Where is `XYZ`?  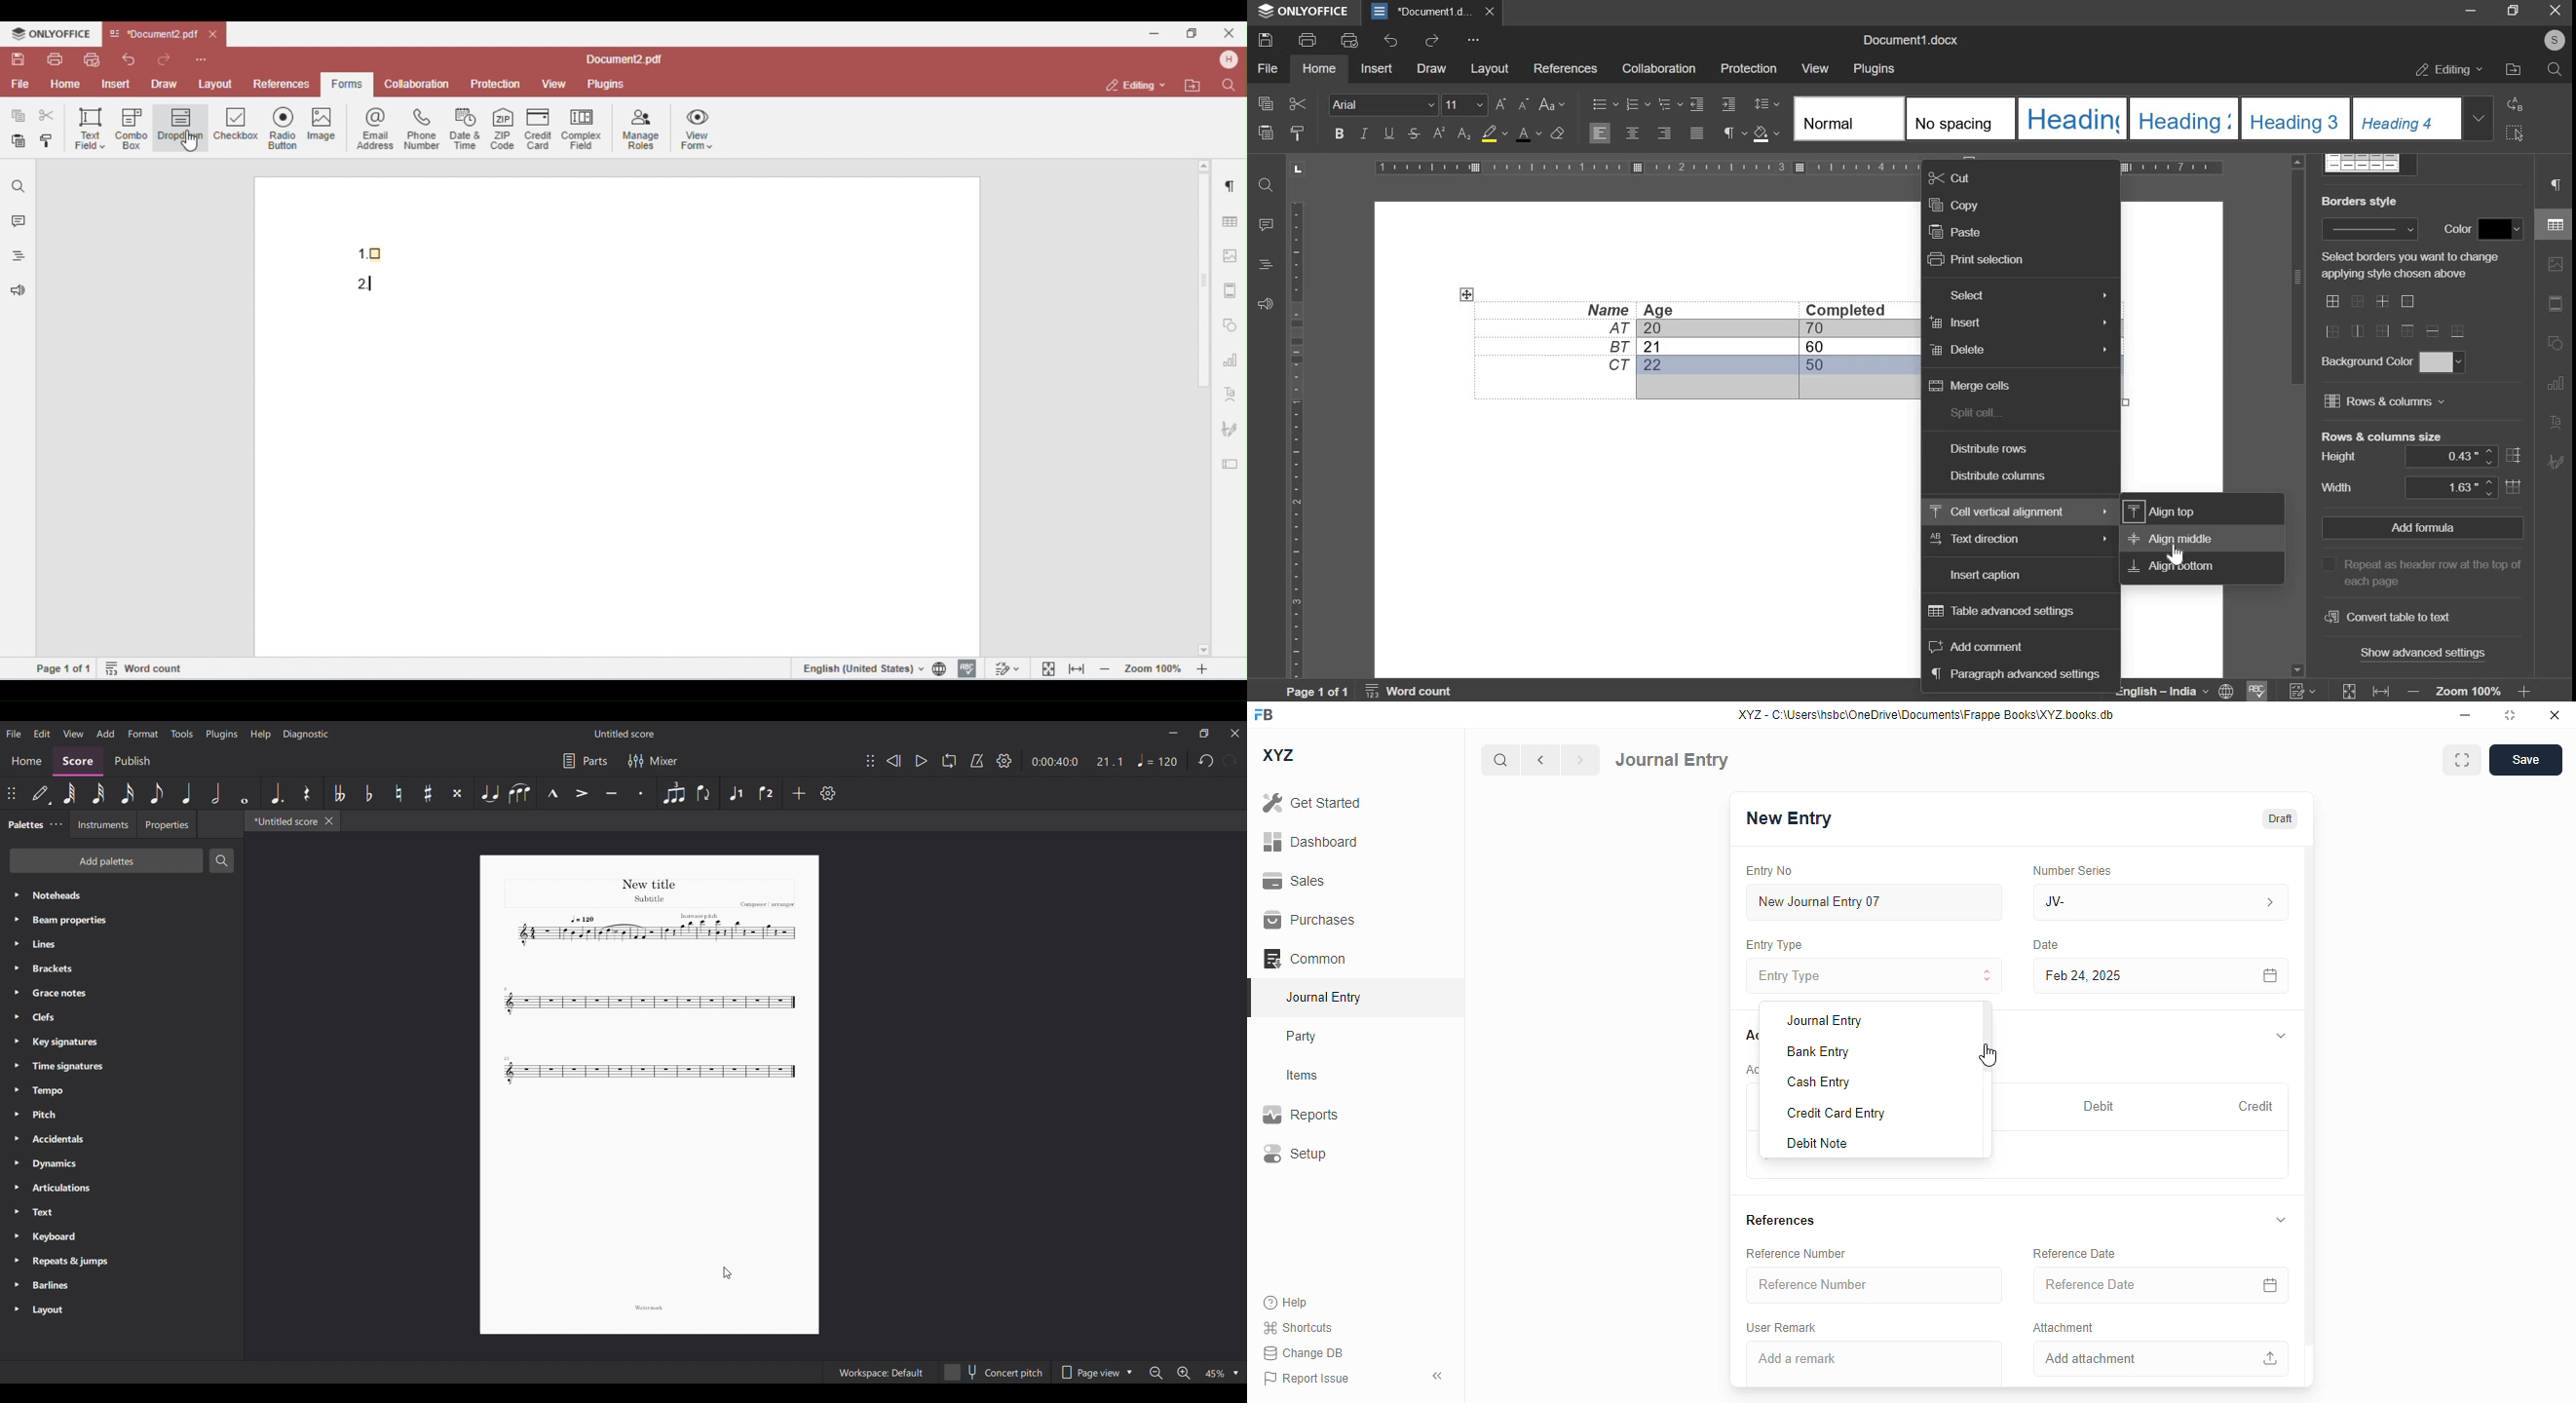 XYZ is located at coordinates (1277, 755).